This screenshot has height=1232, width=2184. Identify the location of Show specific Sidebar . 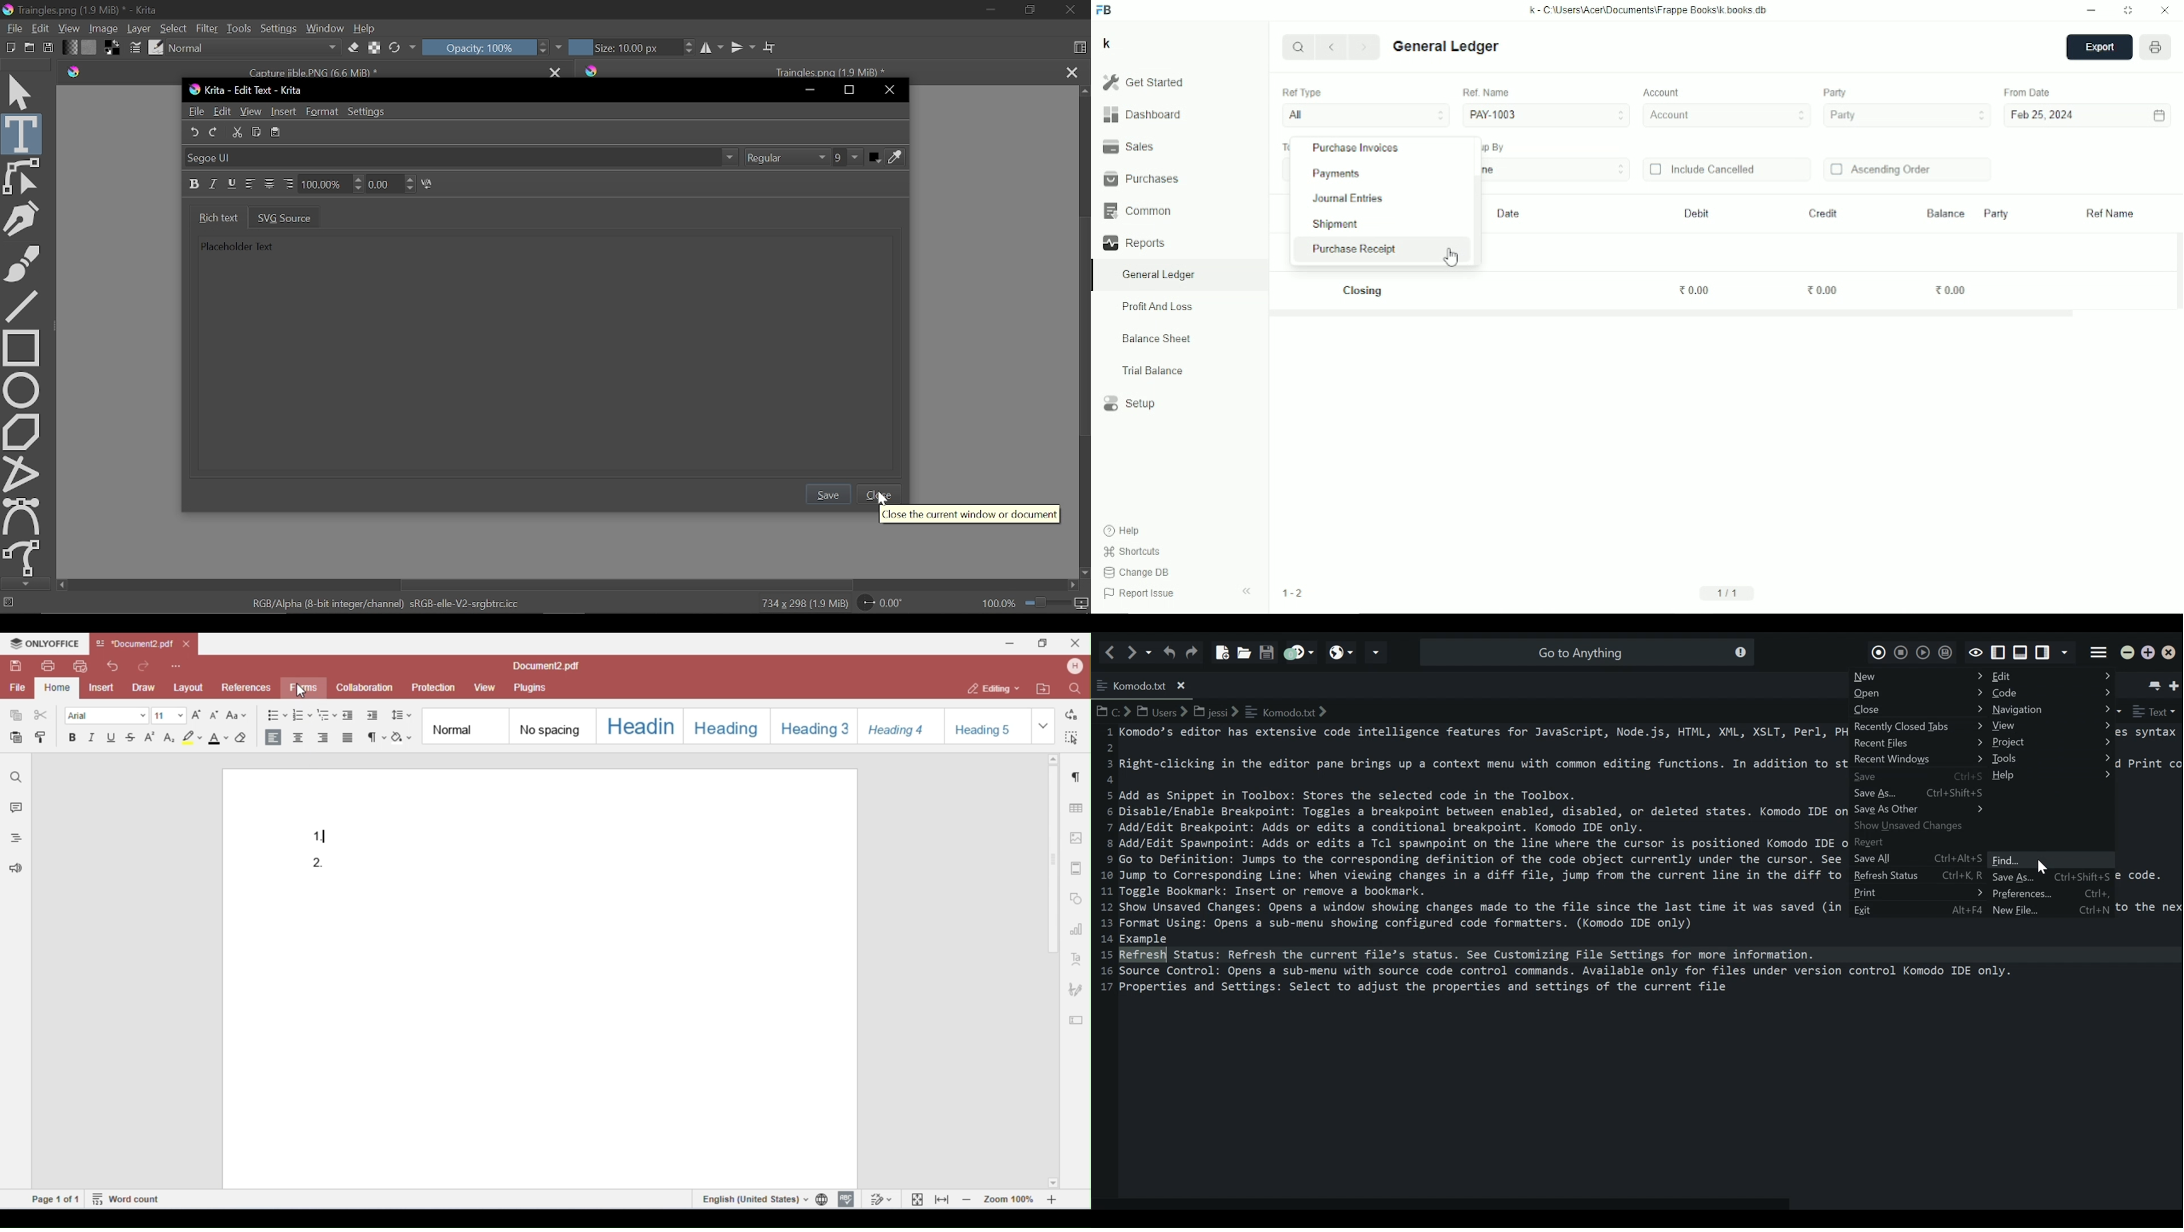
(2067, 653).